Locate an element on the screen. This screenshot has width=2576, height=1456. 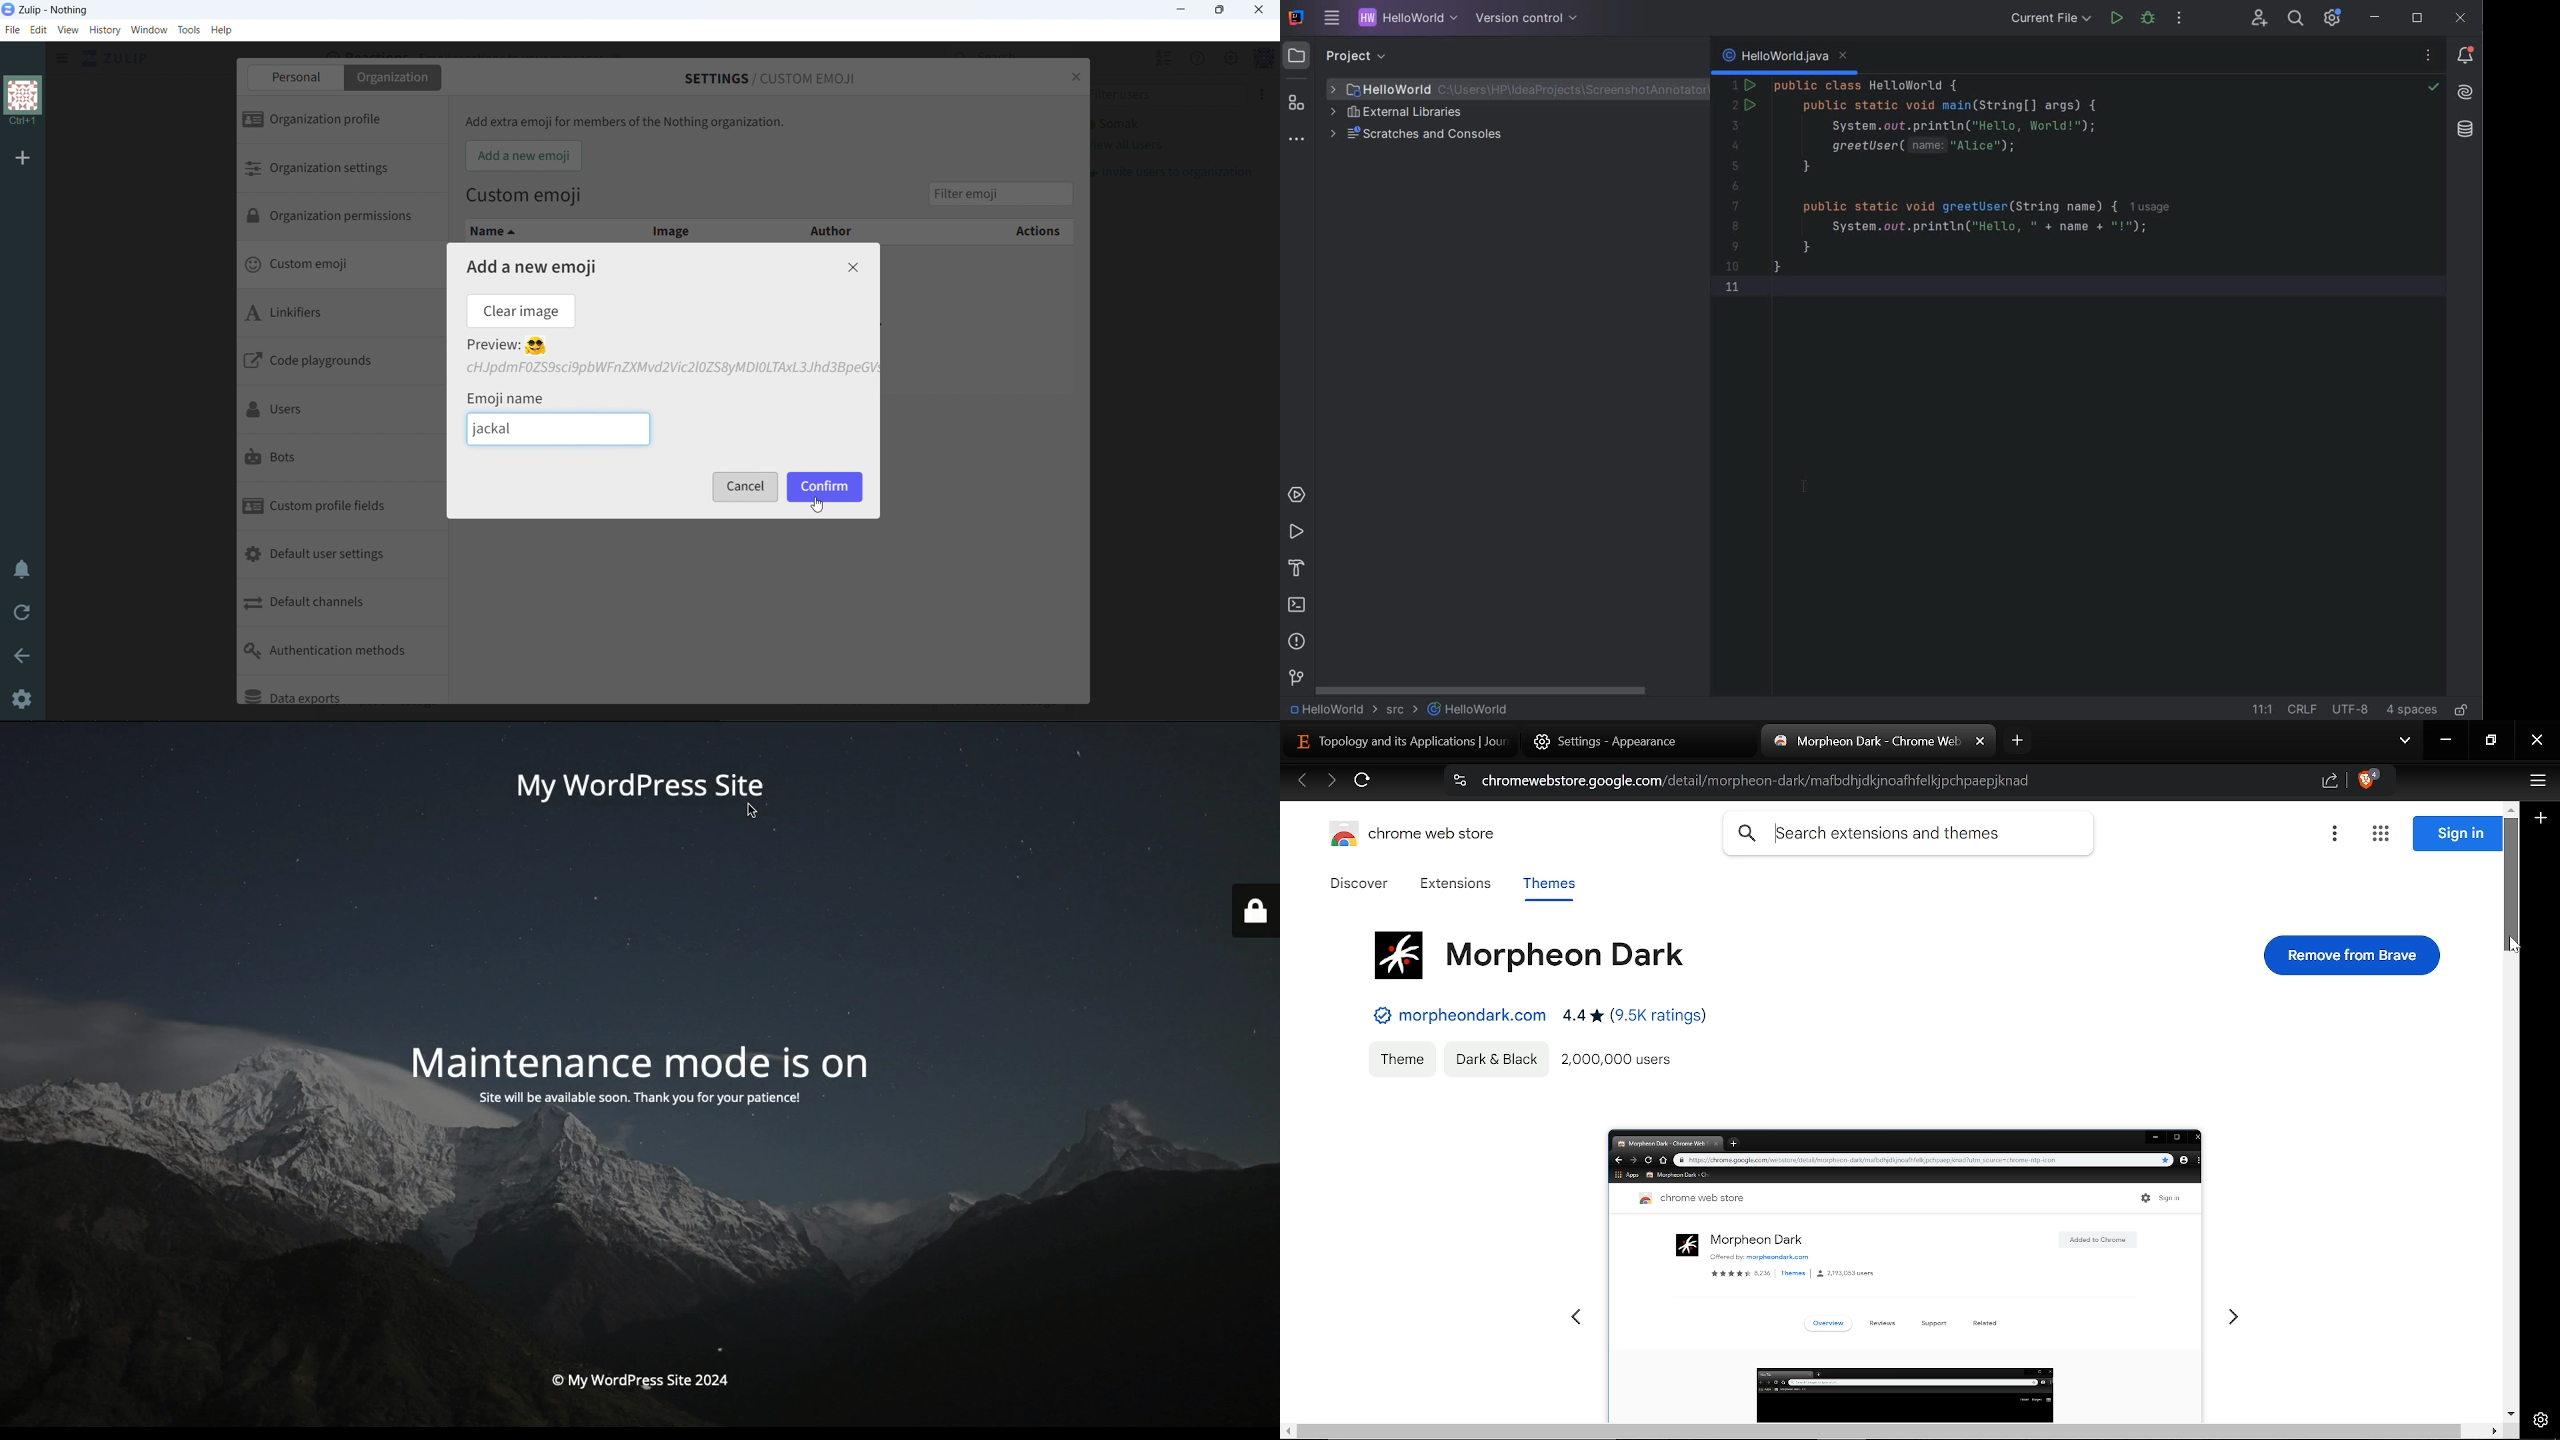
go back is located at coordinates (21, 655).